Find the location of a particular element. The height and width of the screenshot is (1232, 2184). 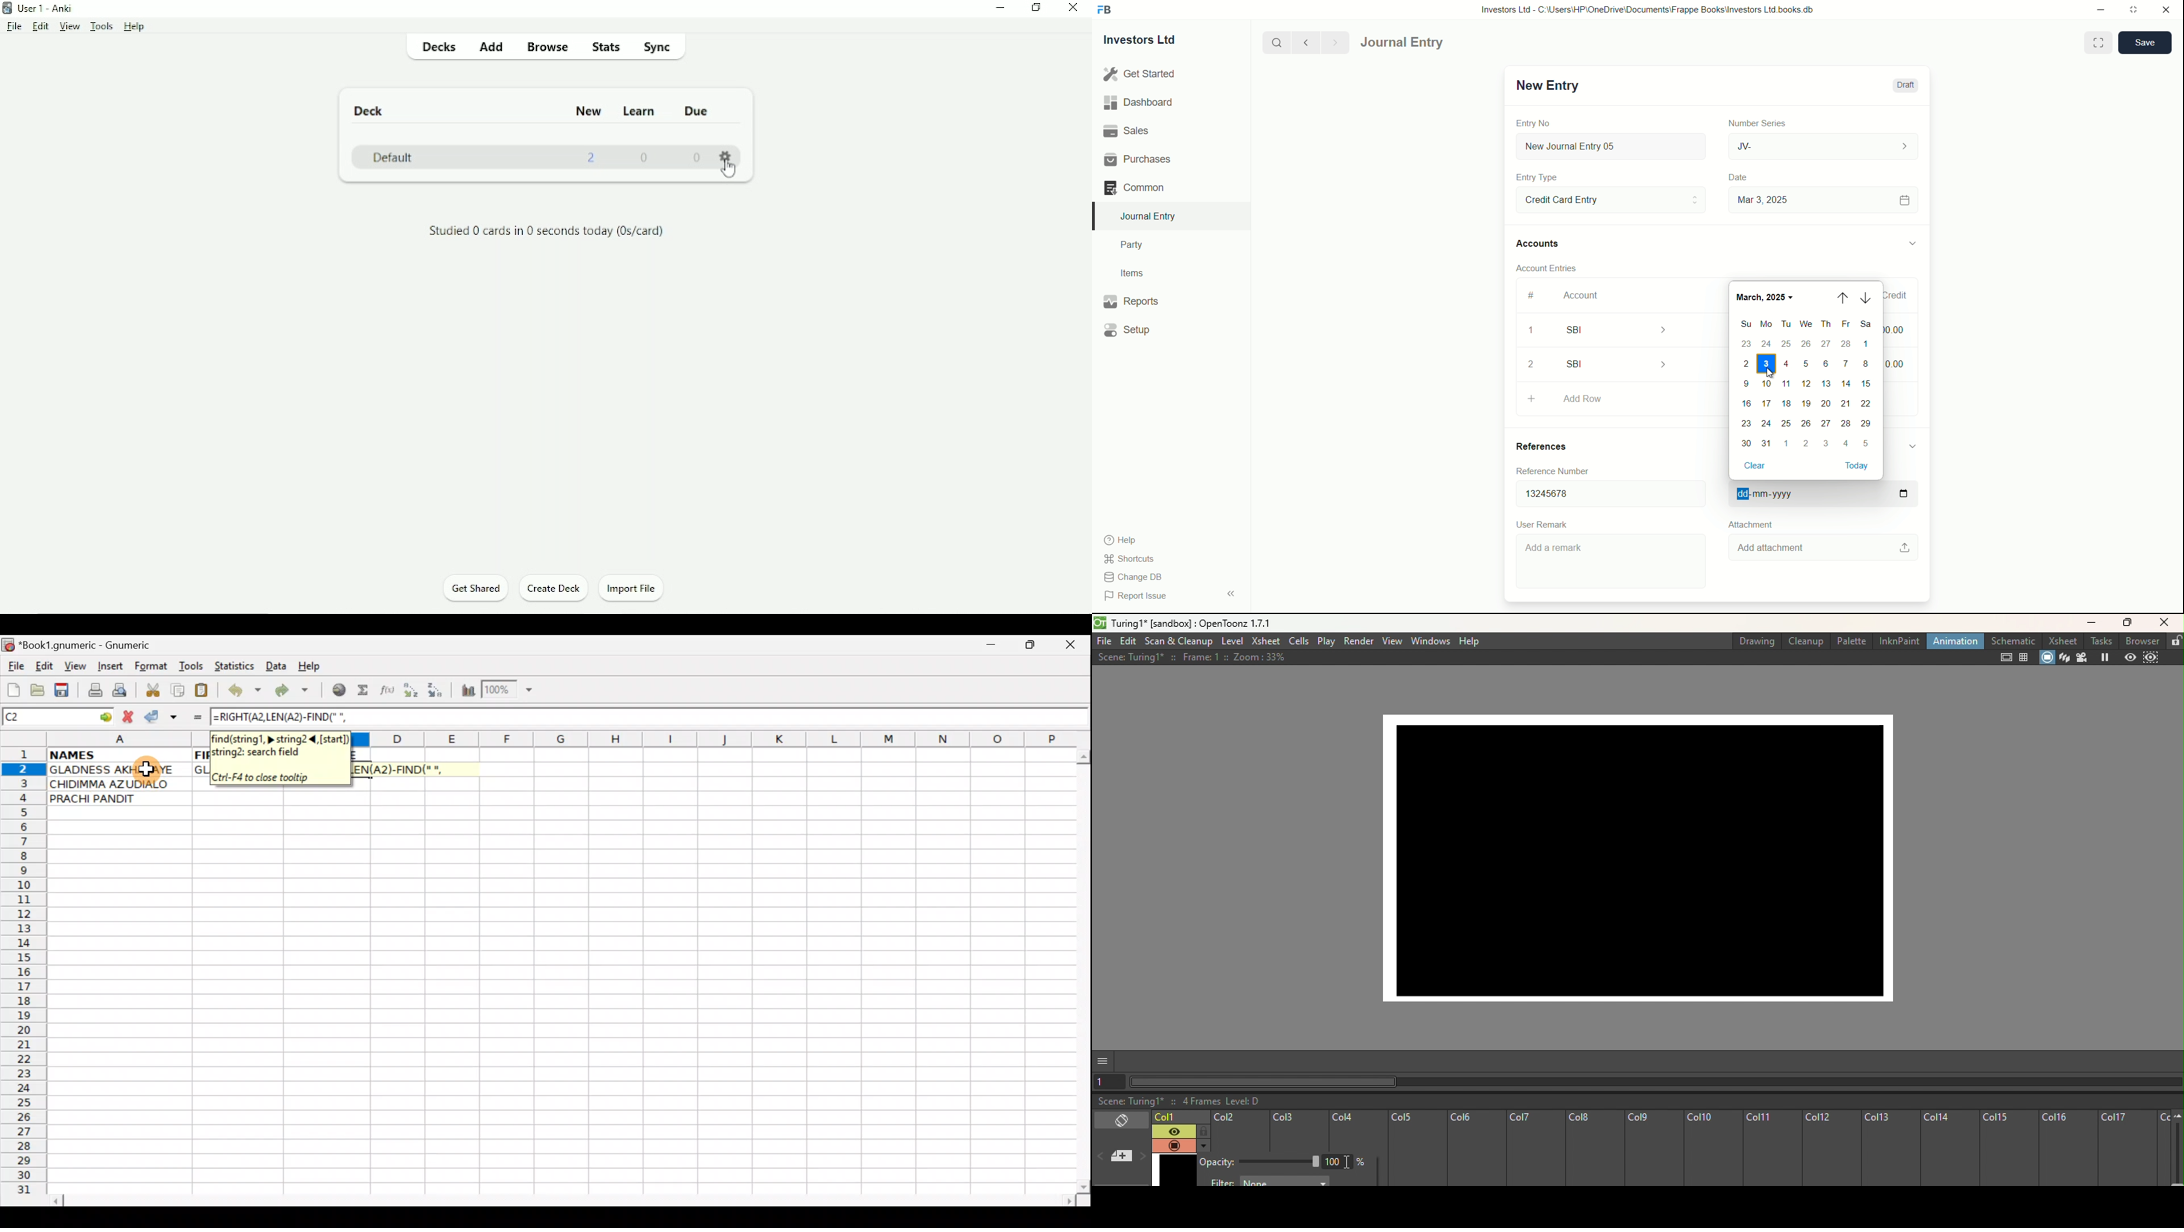

next month is located at coordinates (1866, 298).